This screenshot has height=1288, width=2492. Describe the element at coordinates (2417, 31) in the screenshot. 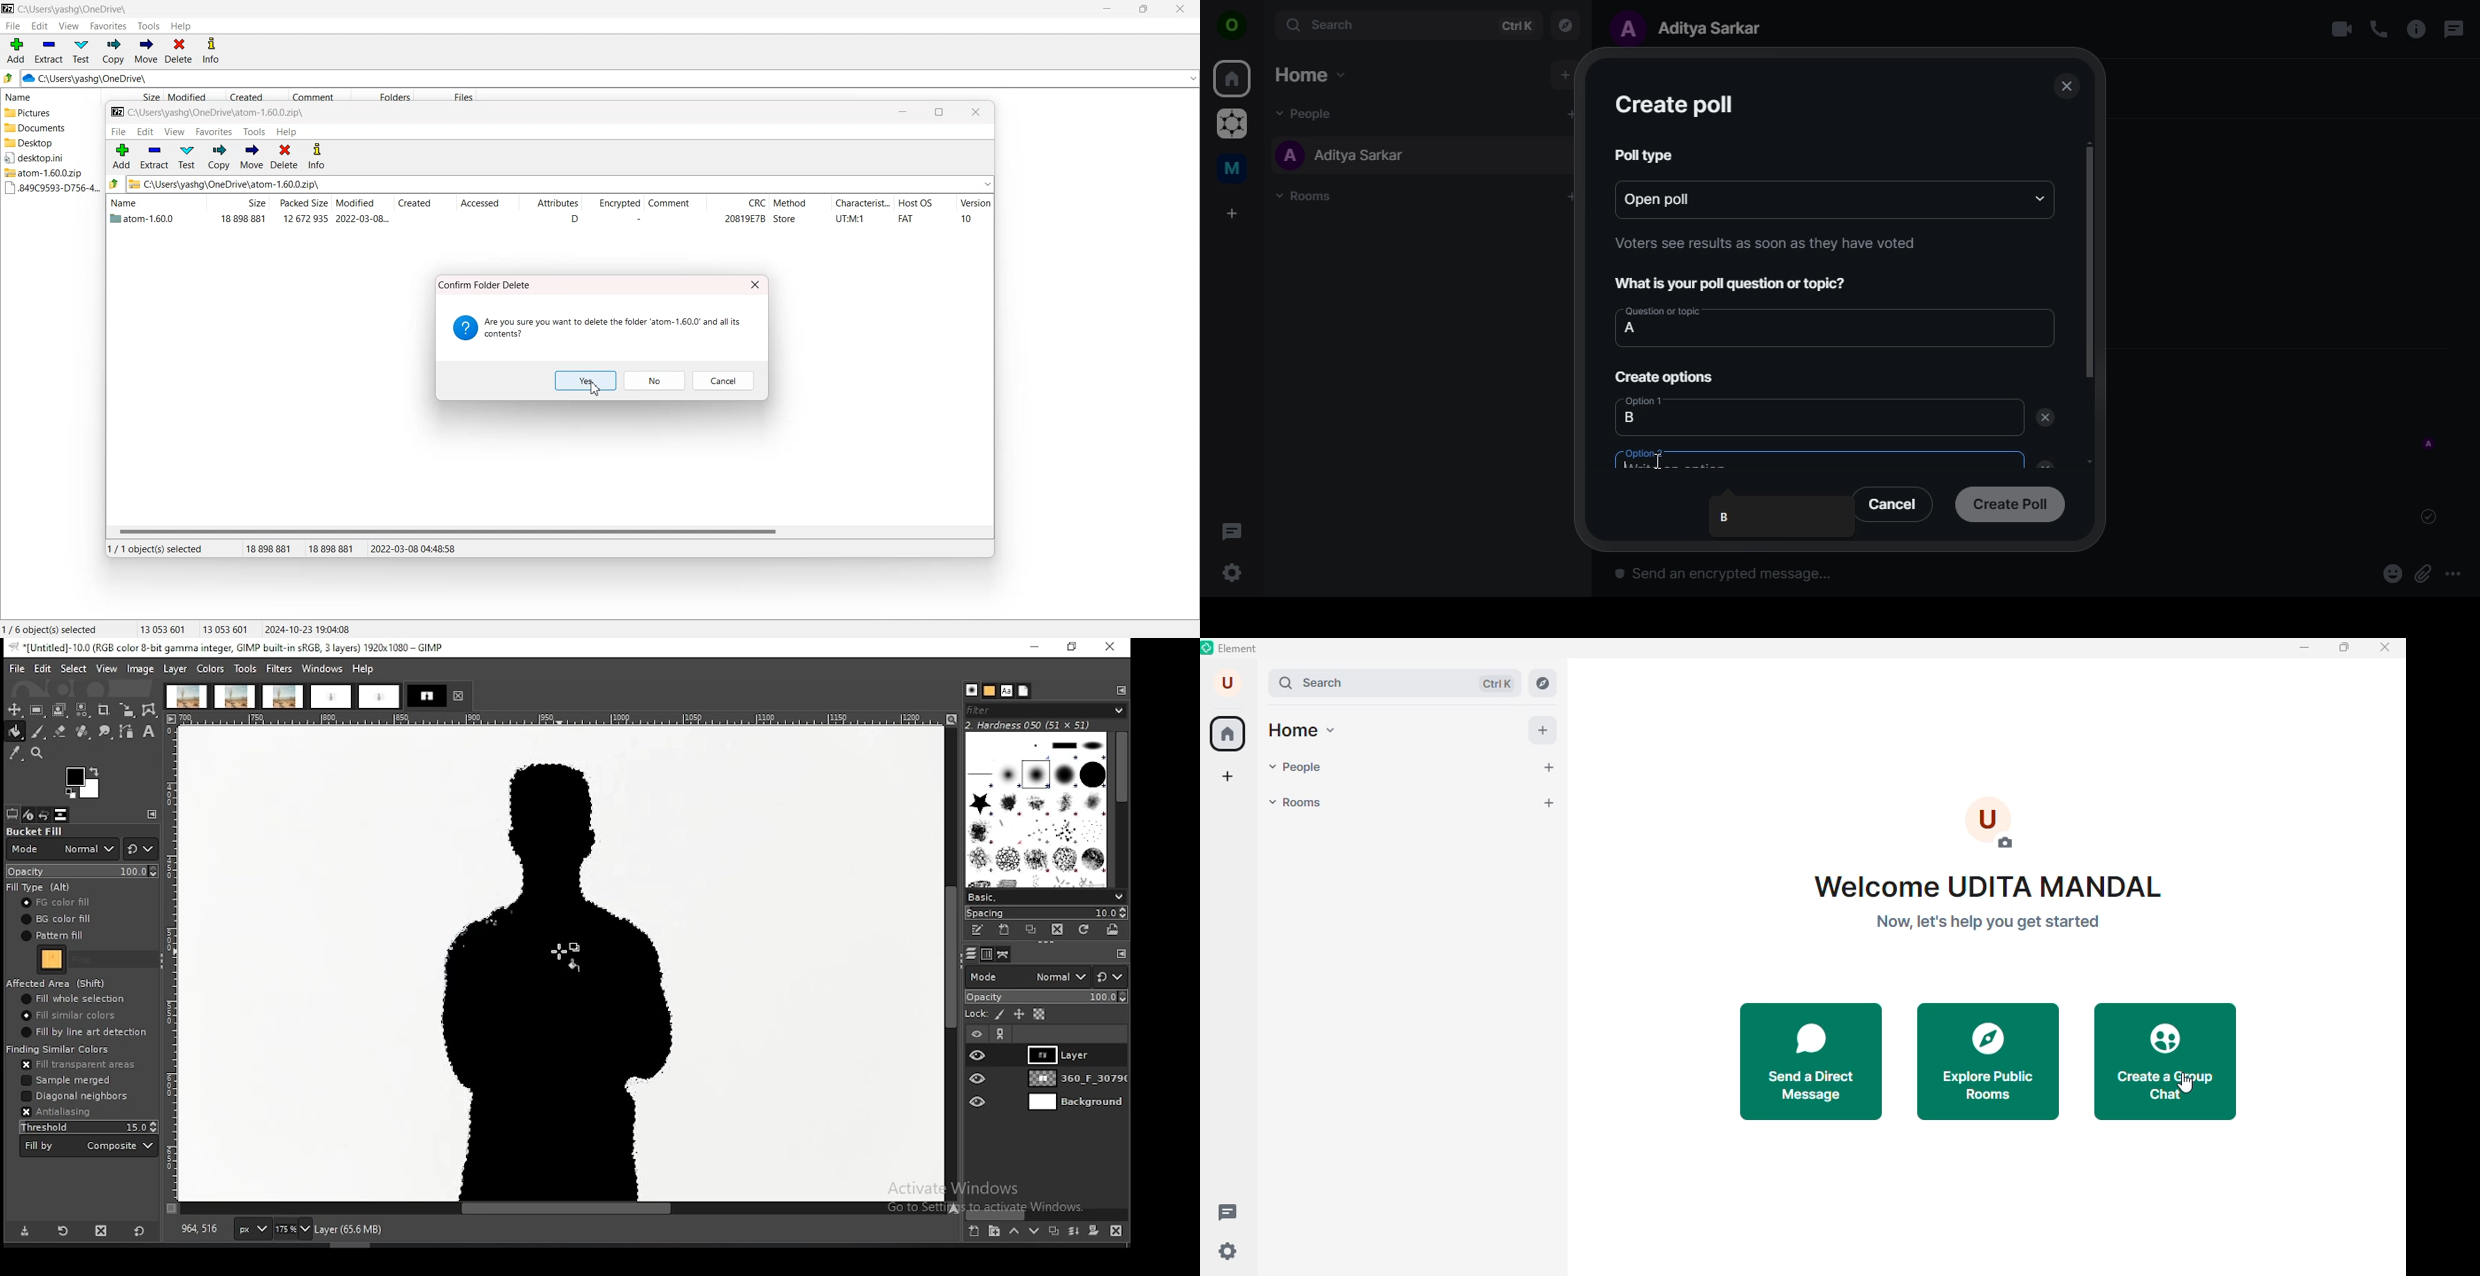

I see `room options` at that location.